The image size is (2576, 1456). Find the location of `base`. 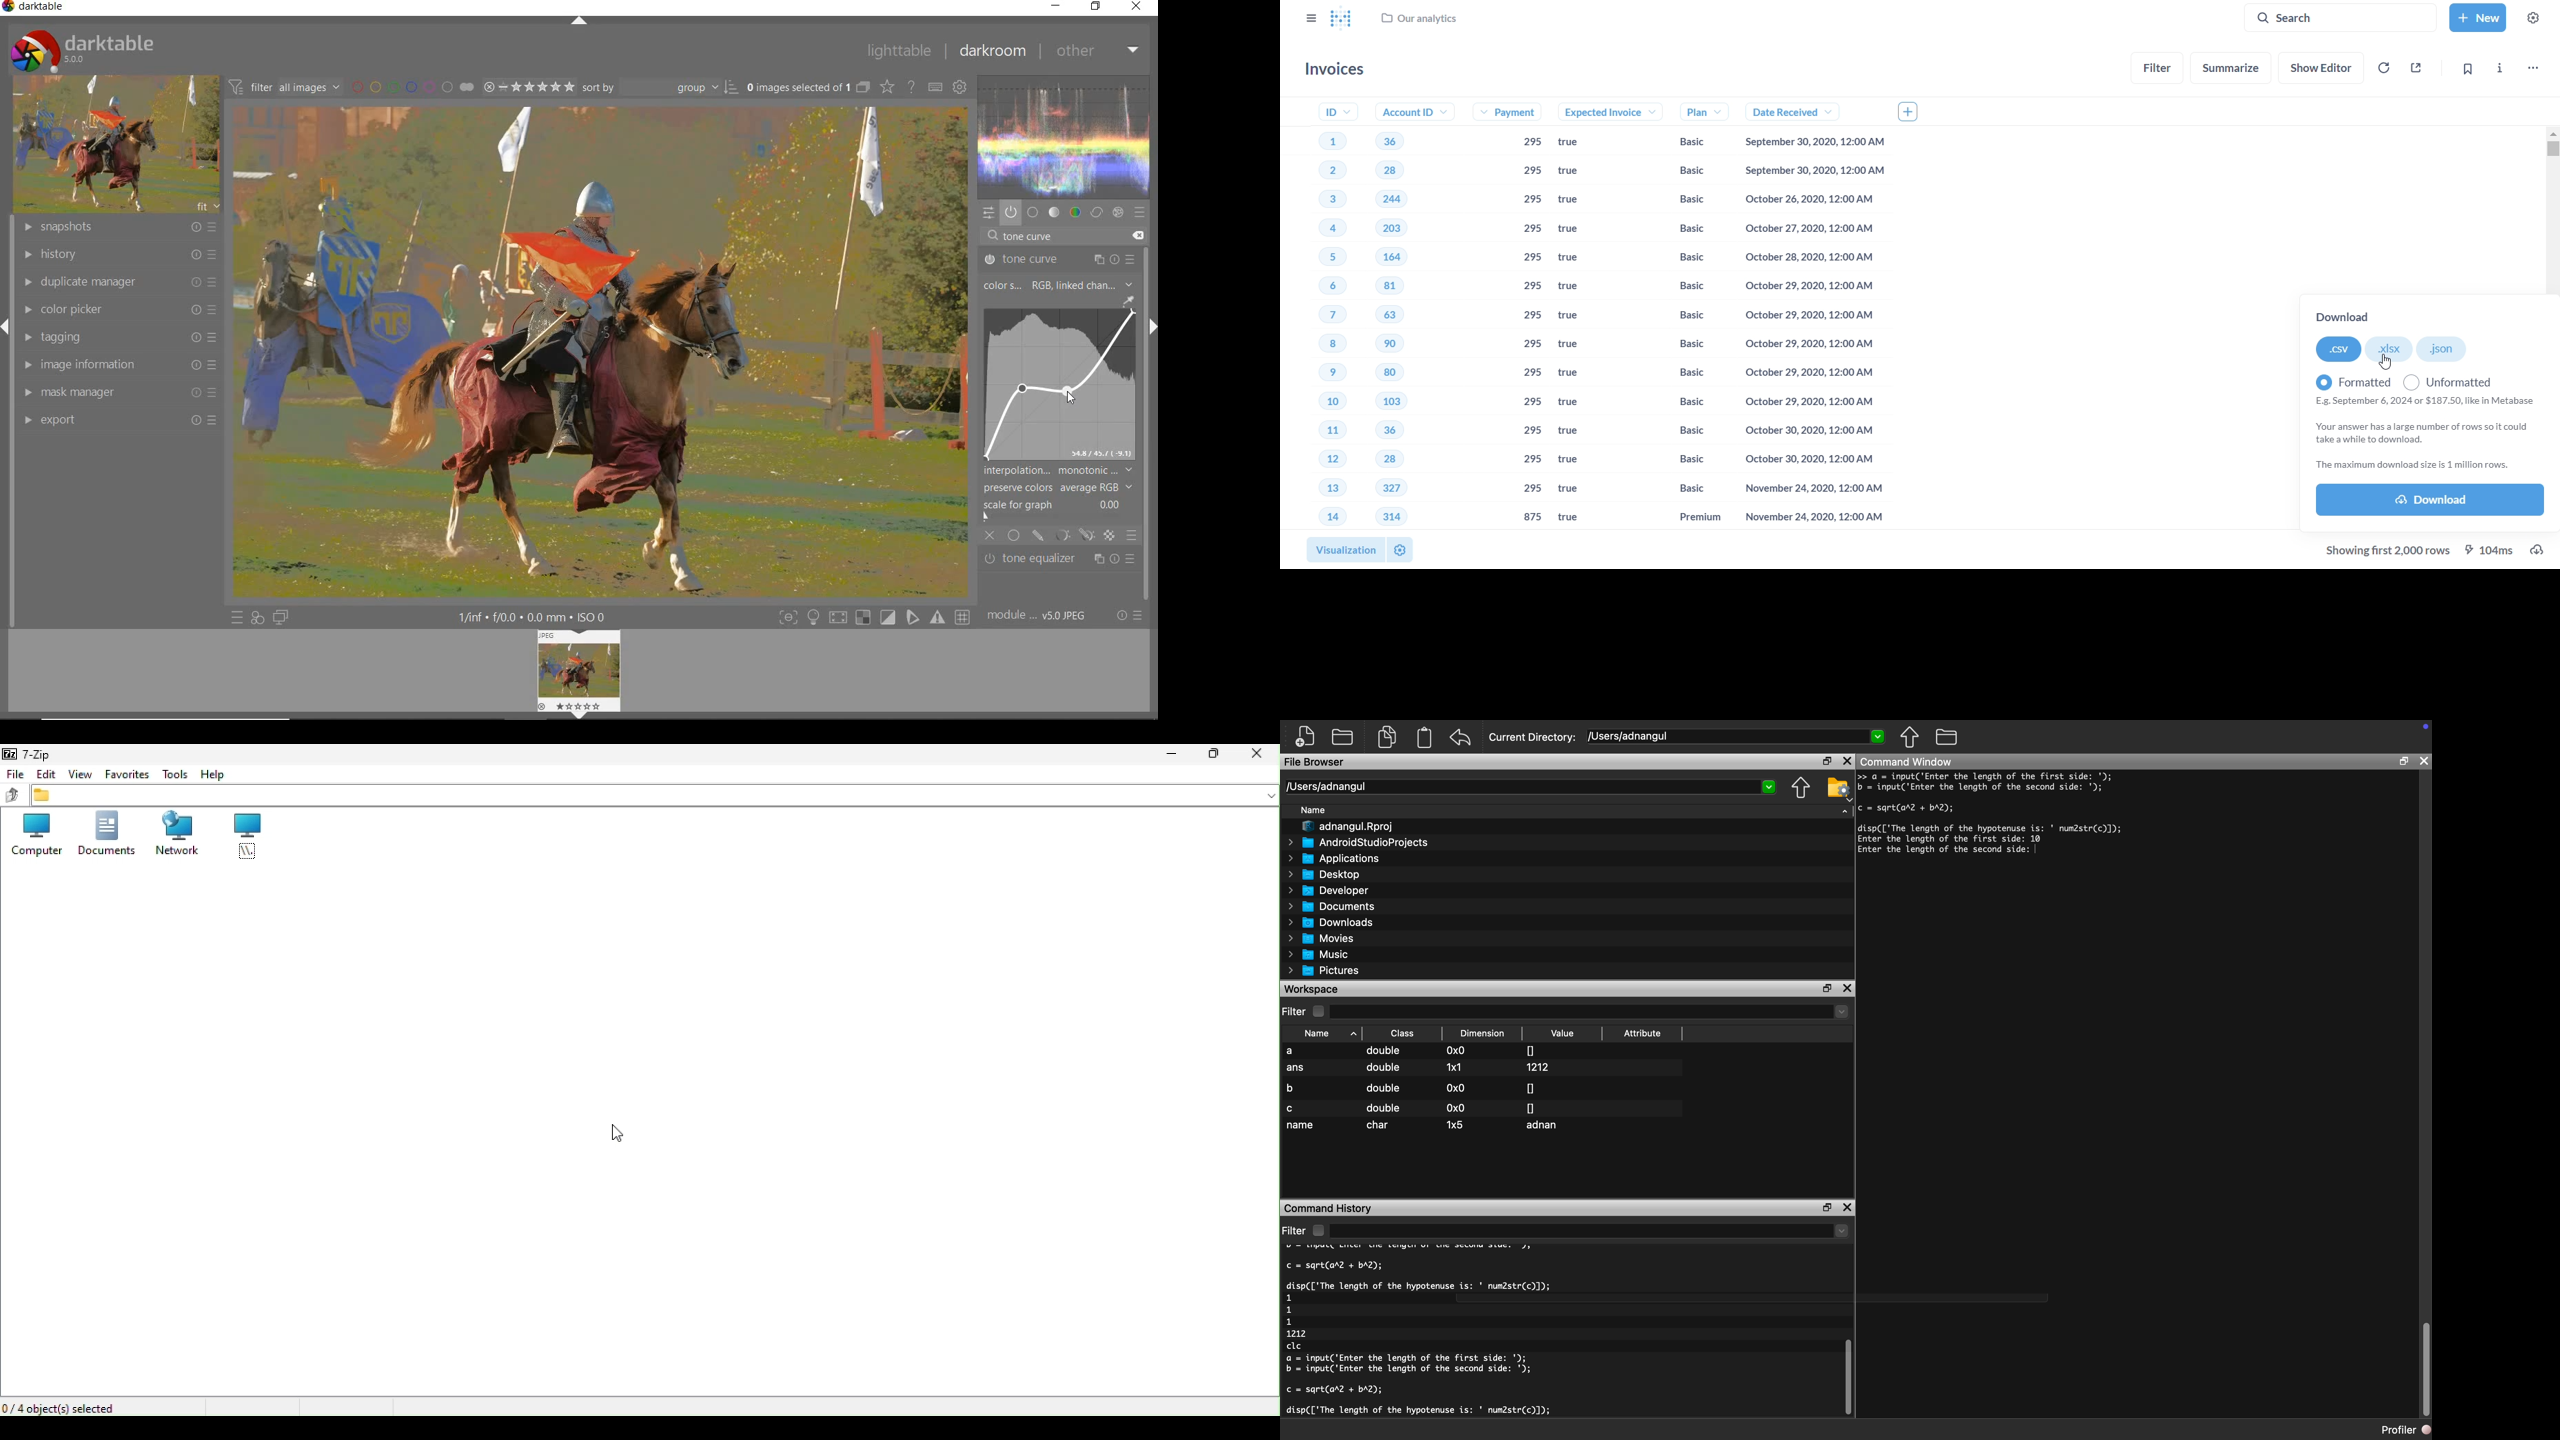

base is located at coordinates (1033, 213).